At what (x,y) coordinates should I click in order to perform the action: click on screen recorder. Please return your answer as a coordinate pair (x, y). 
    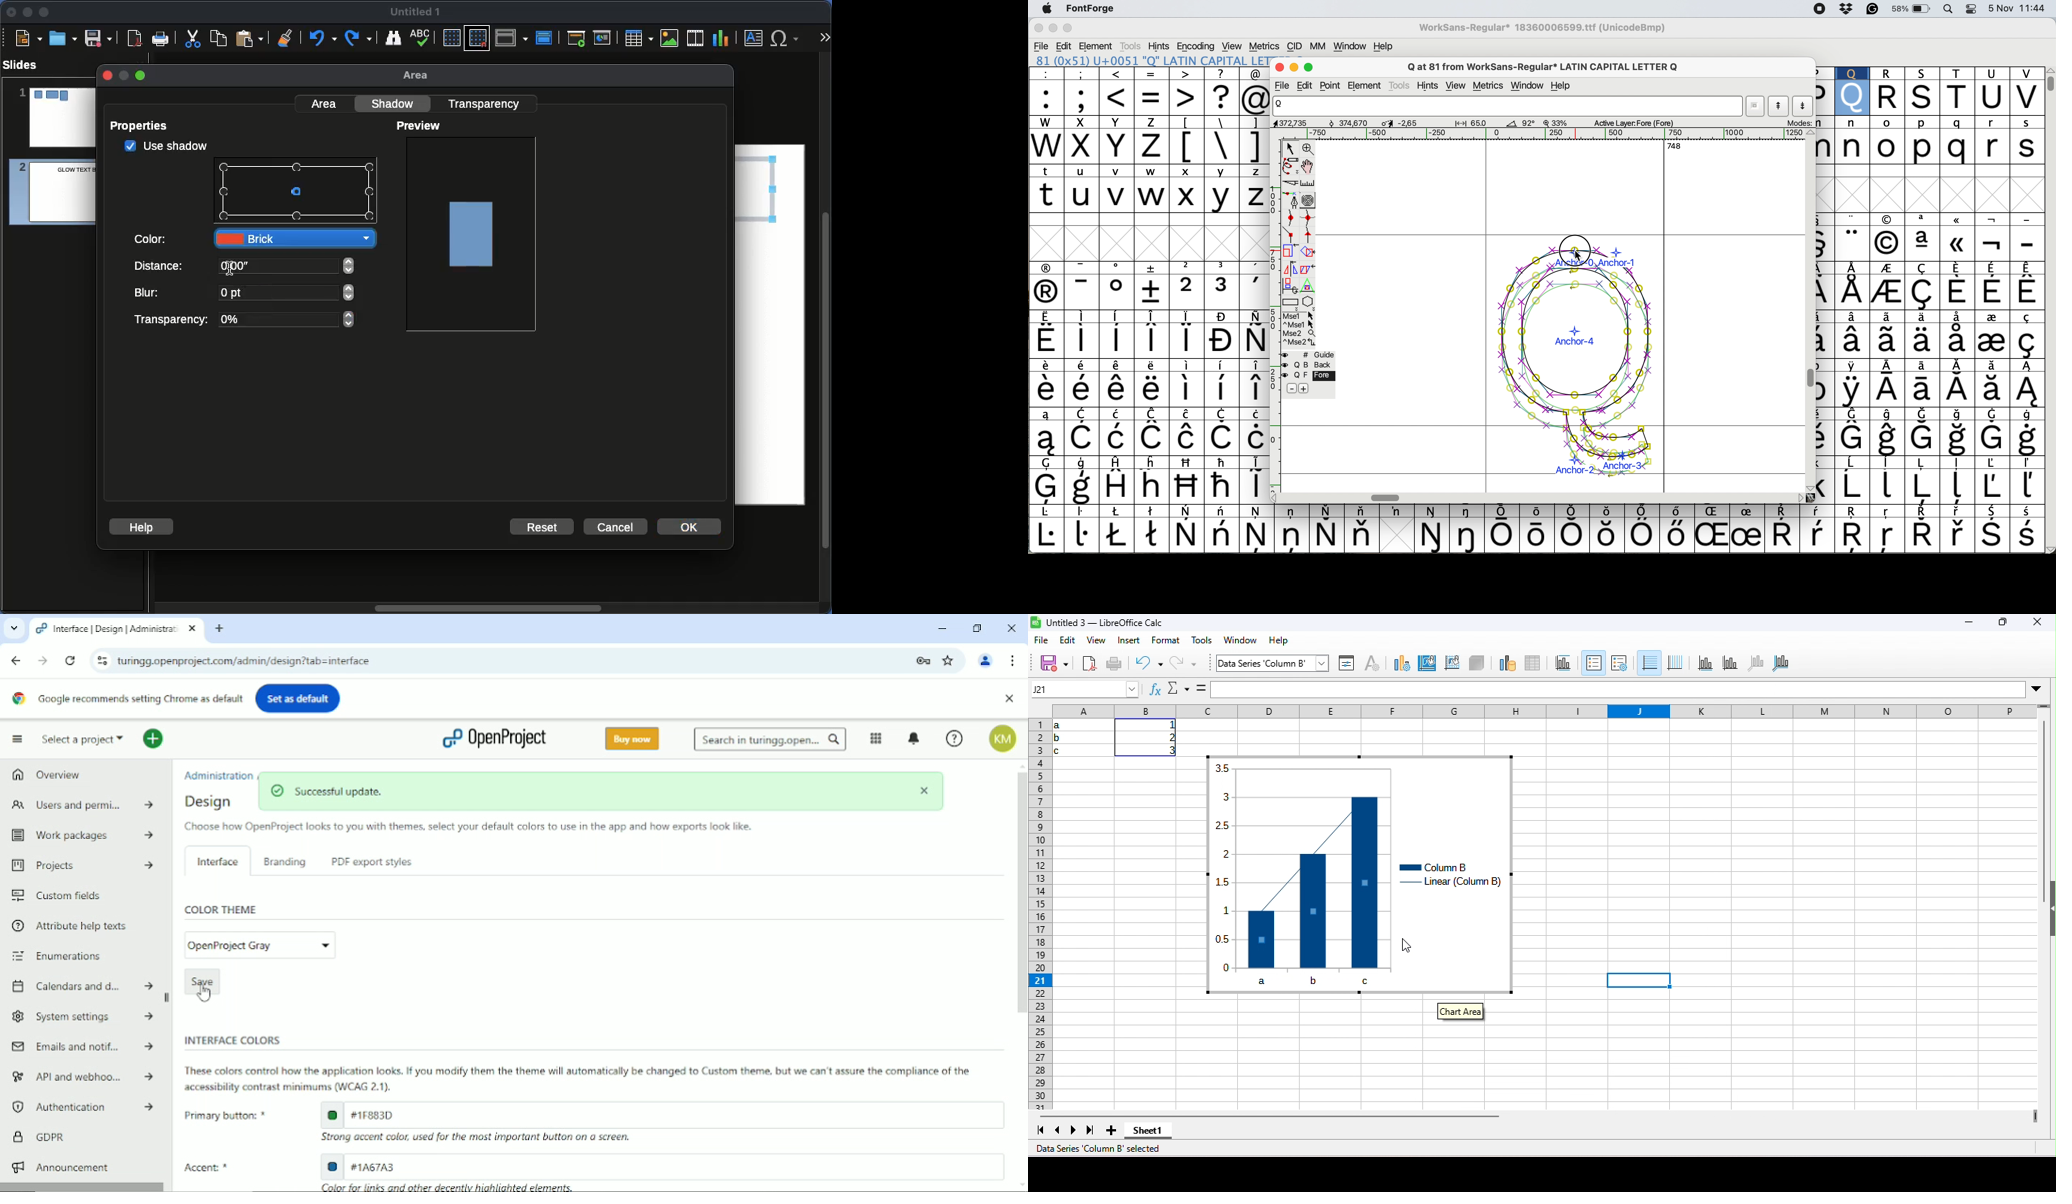
    Looking at the image, I should click on (1822, 9).